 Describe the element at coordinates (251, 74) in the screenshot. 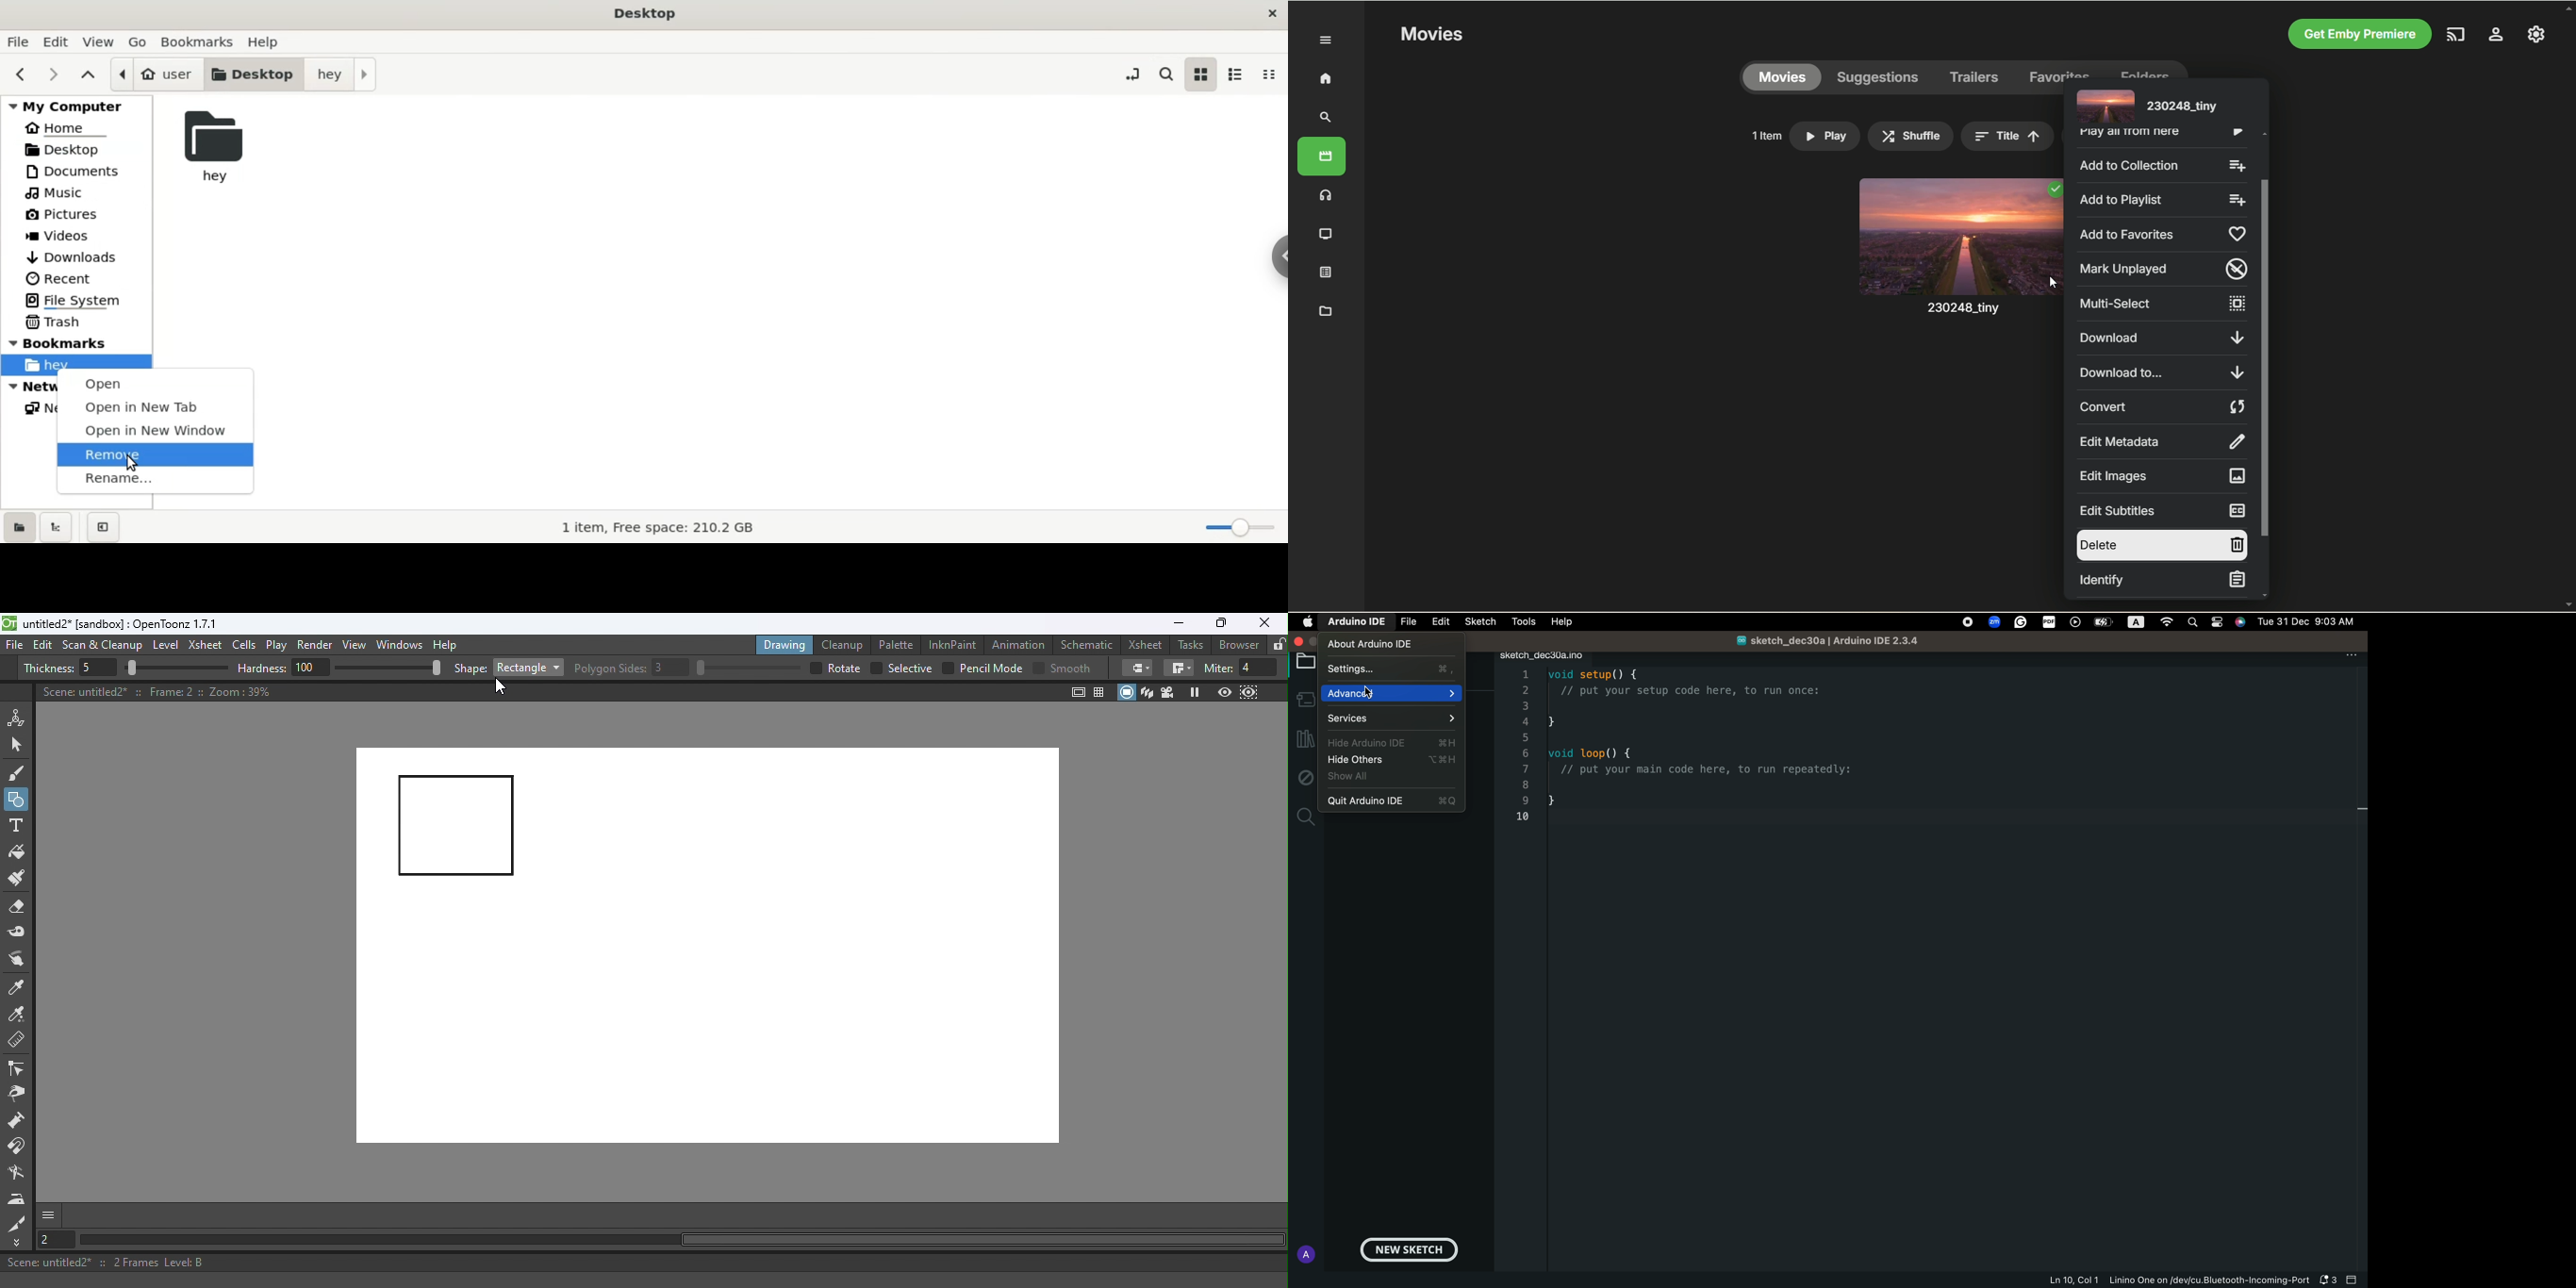

I see `desktop` at that location.